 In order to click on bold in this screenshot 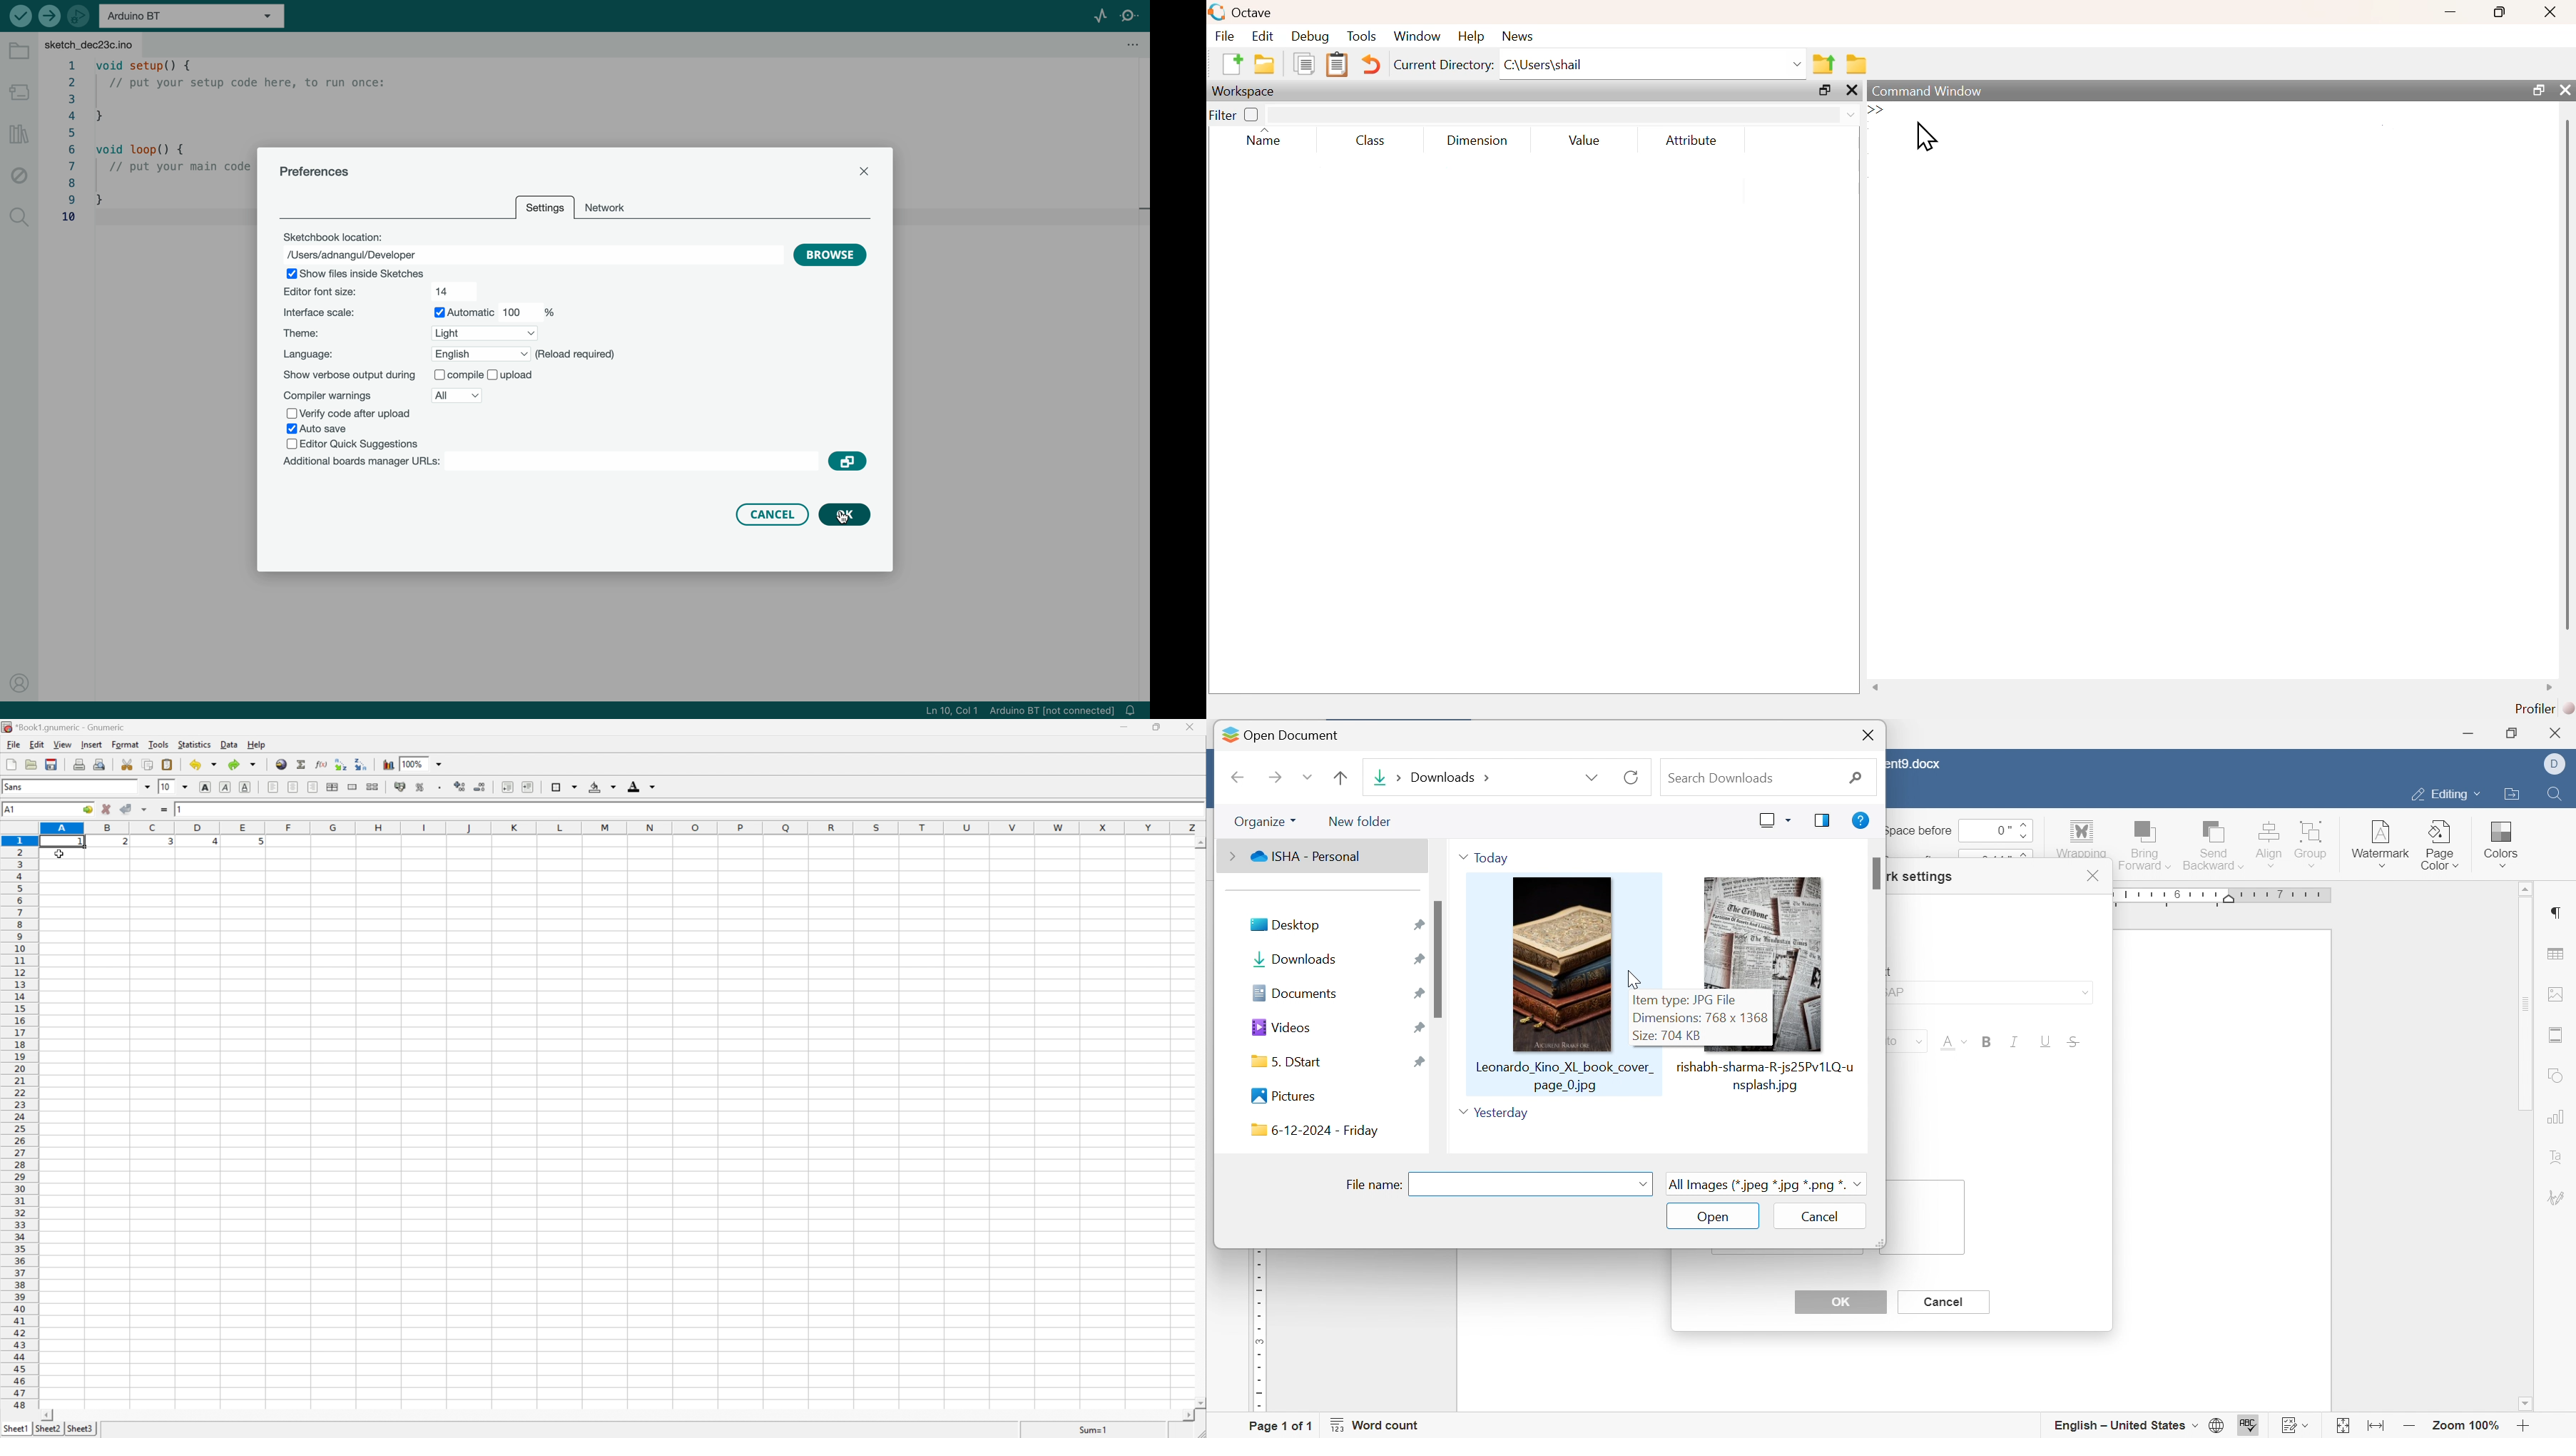, I will do `click(207, 786)`.